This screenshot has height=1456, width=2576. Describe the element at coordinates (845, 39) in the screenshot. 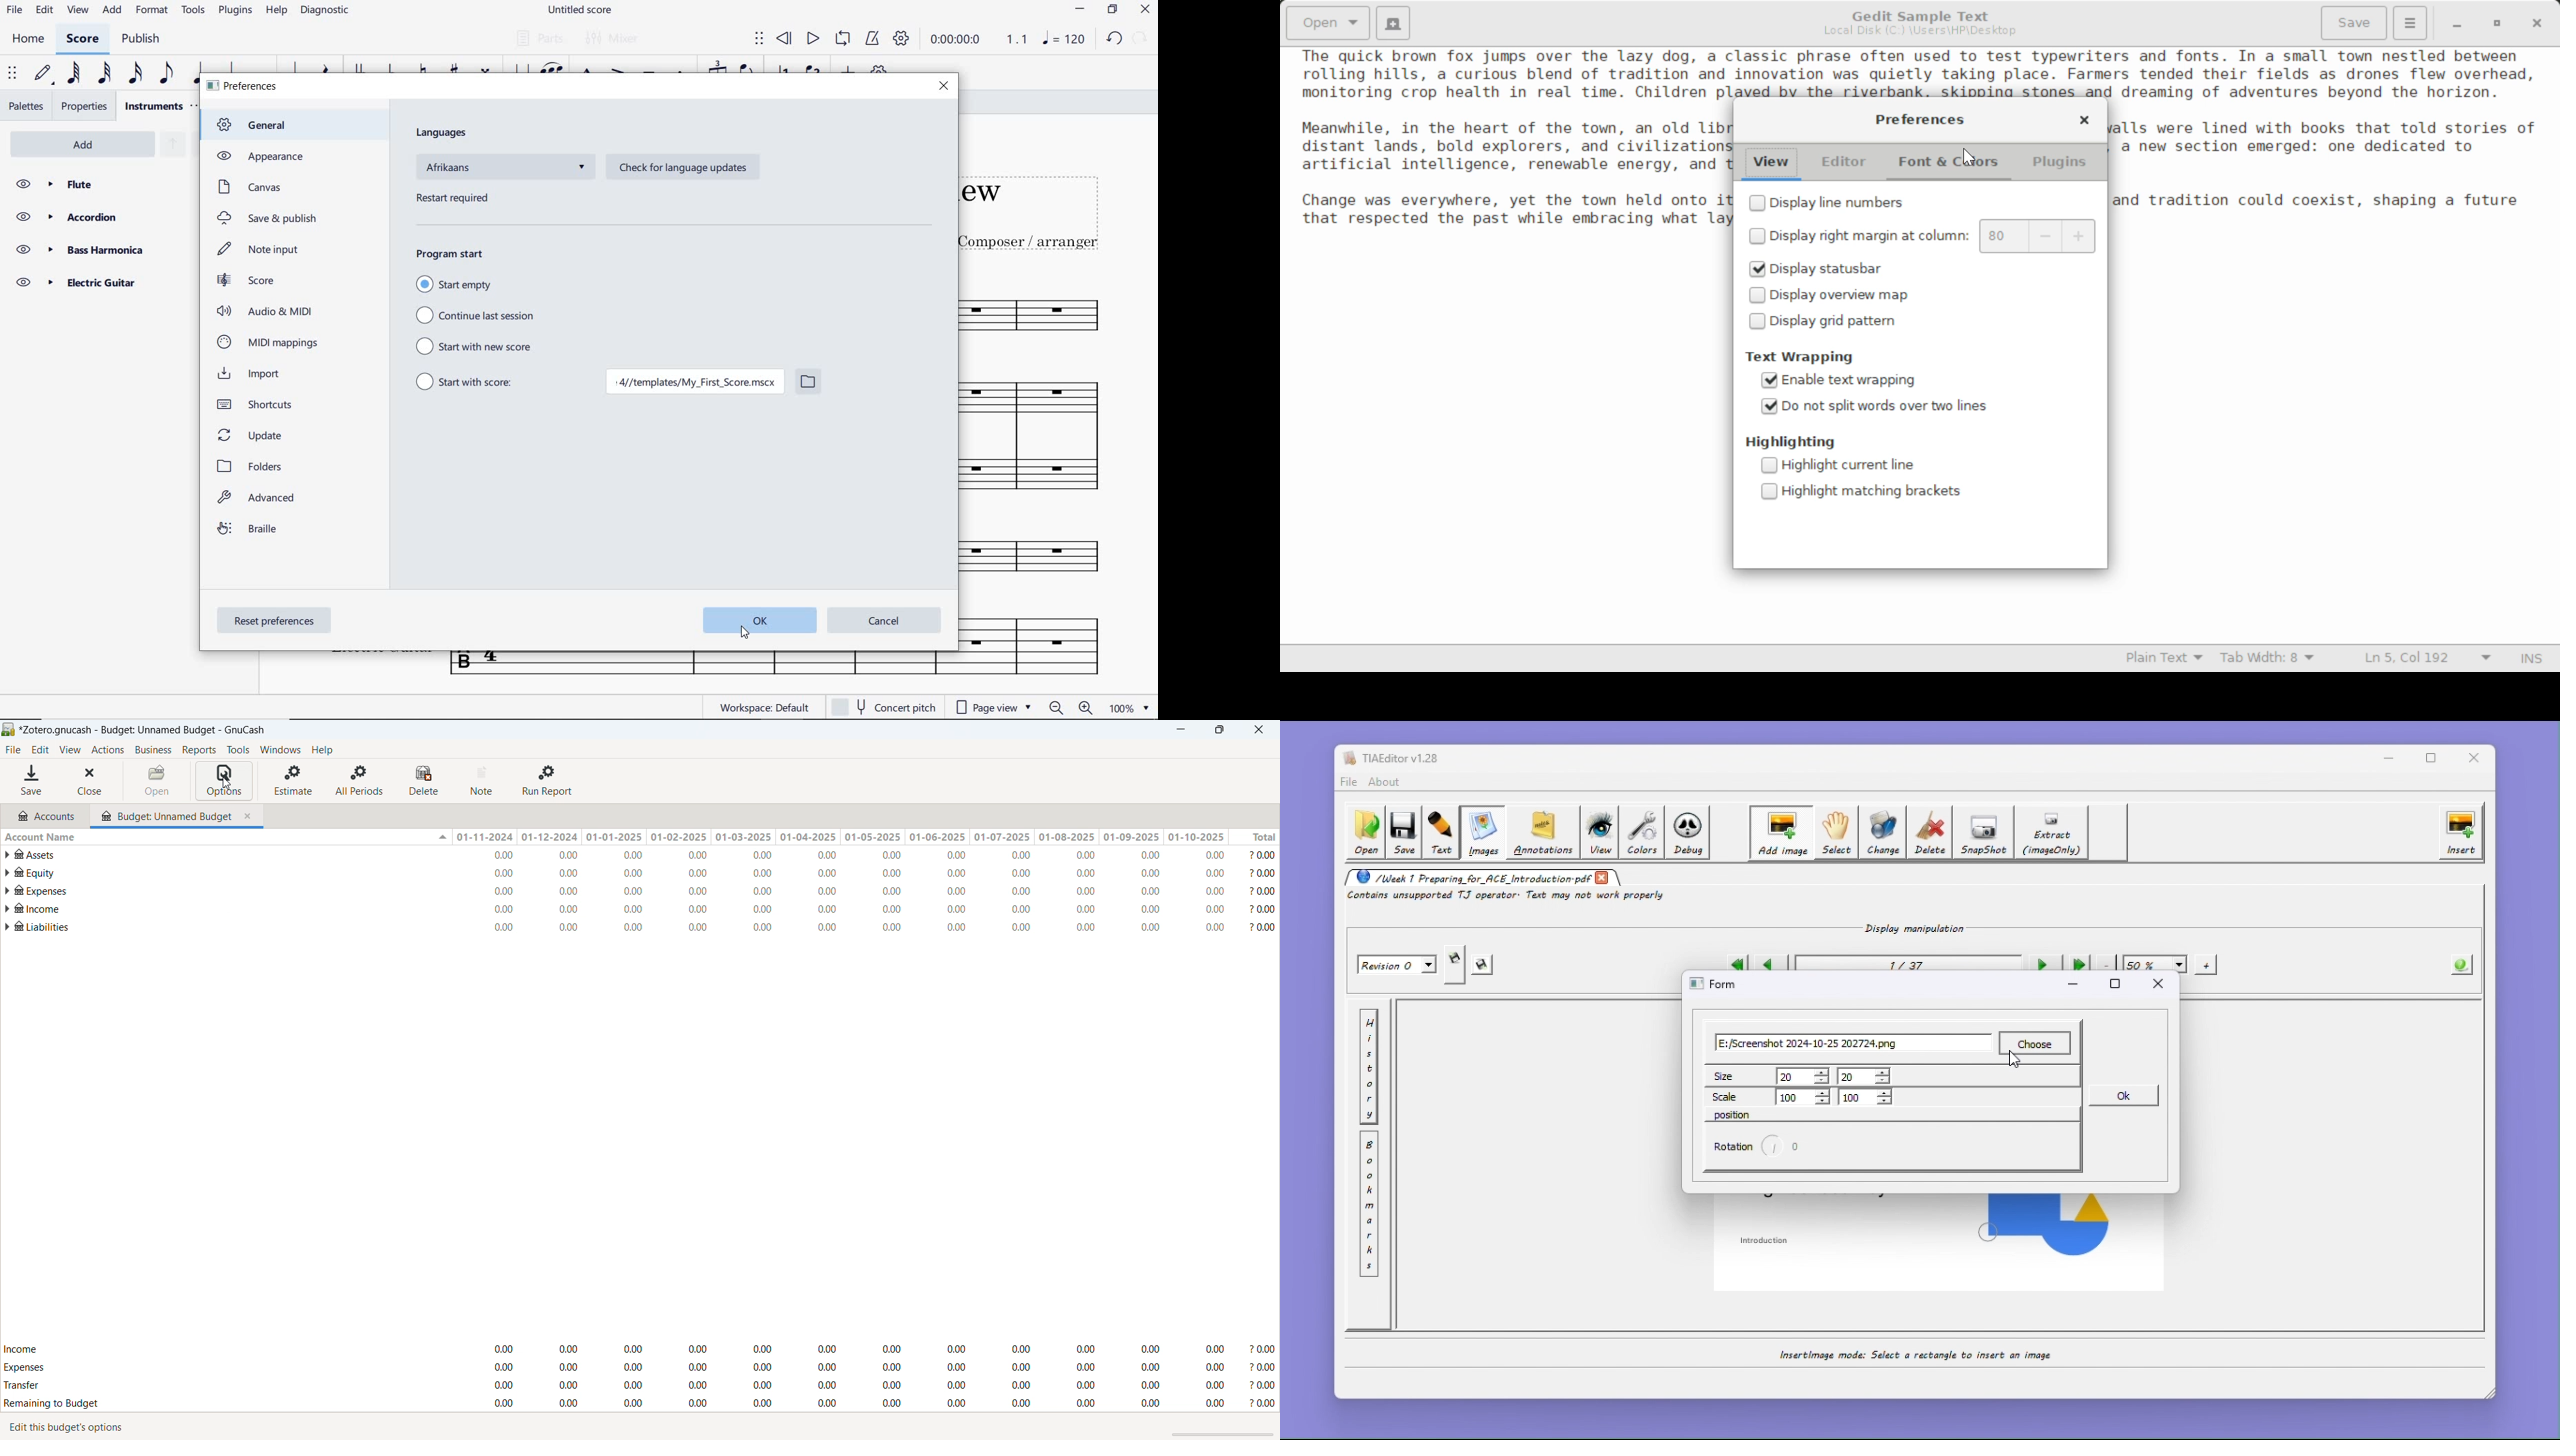

I see `loop playback` at that location.